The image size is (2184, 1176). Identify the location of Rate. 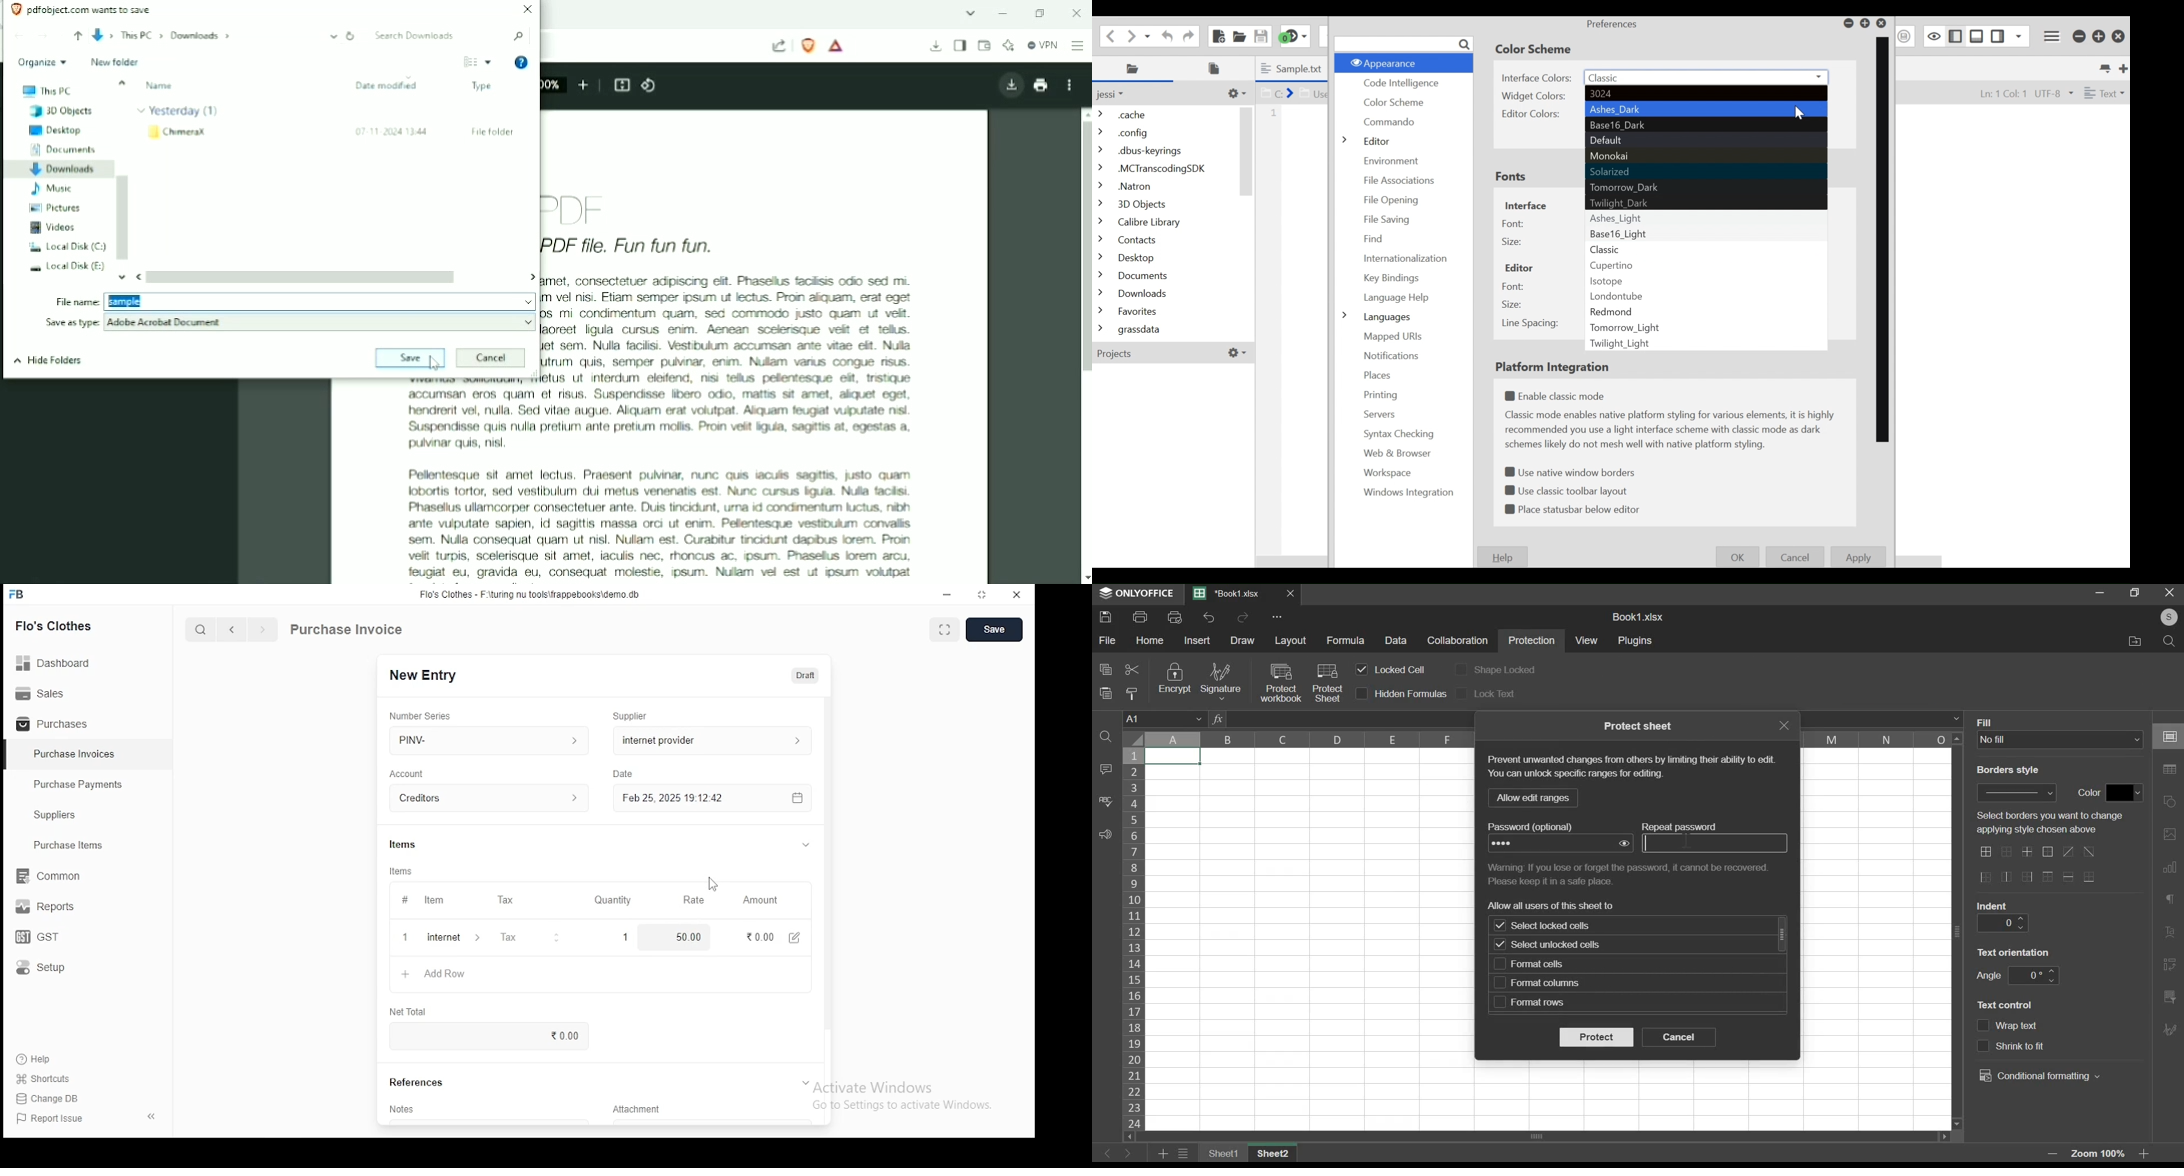
(695, 900).